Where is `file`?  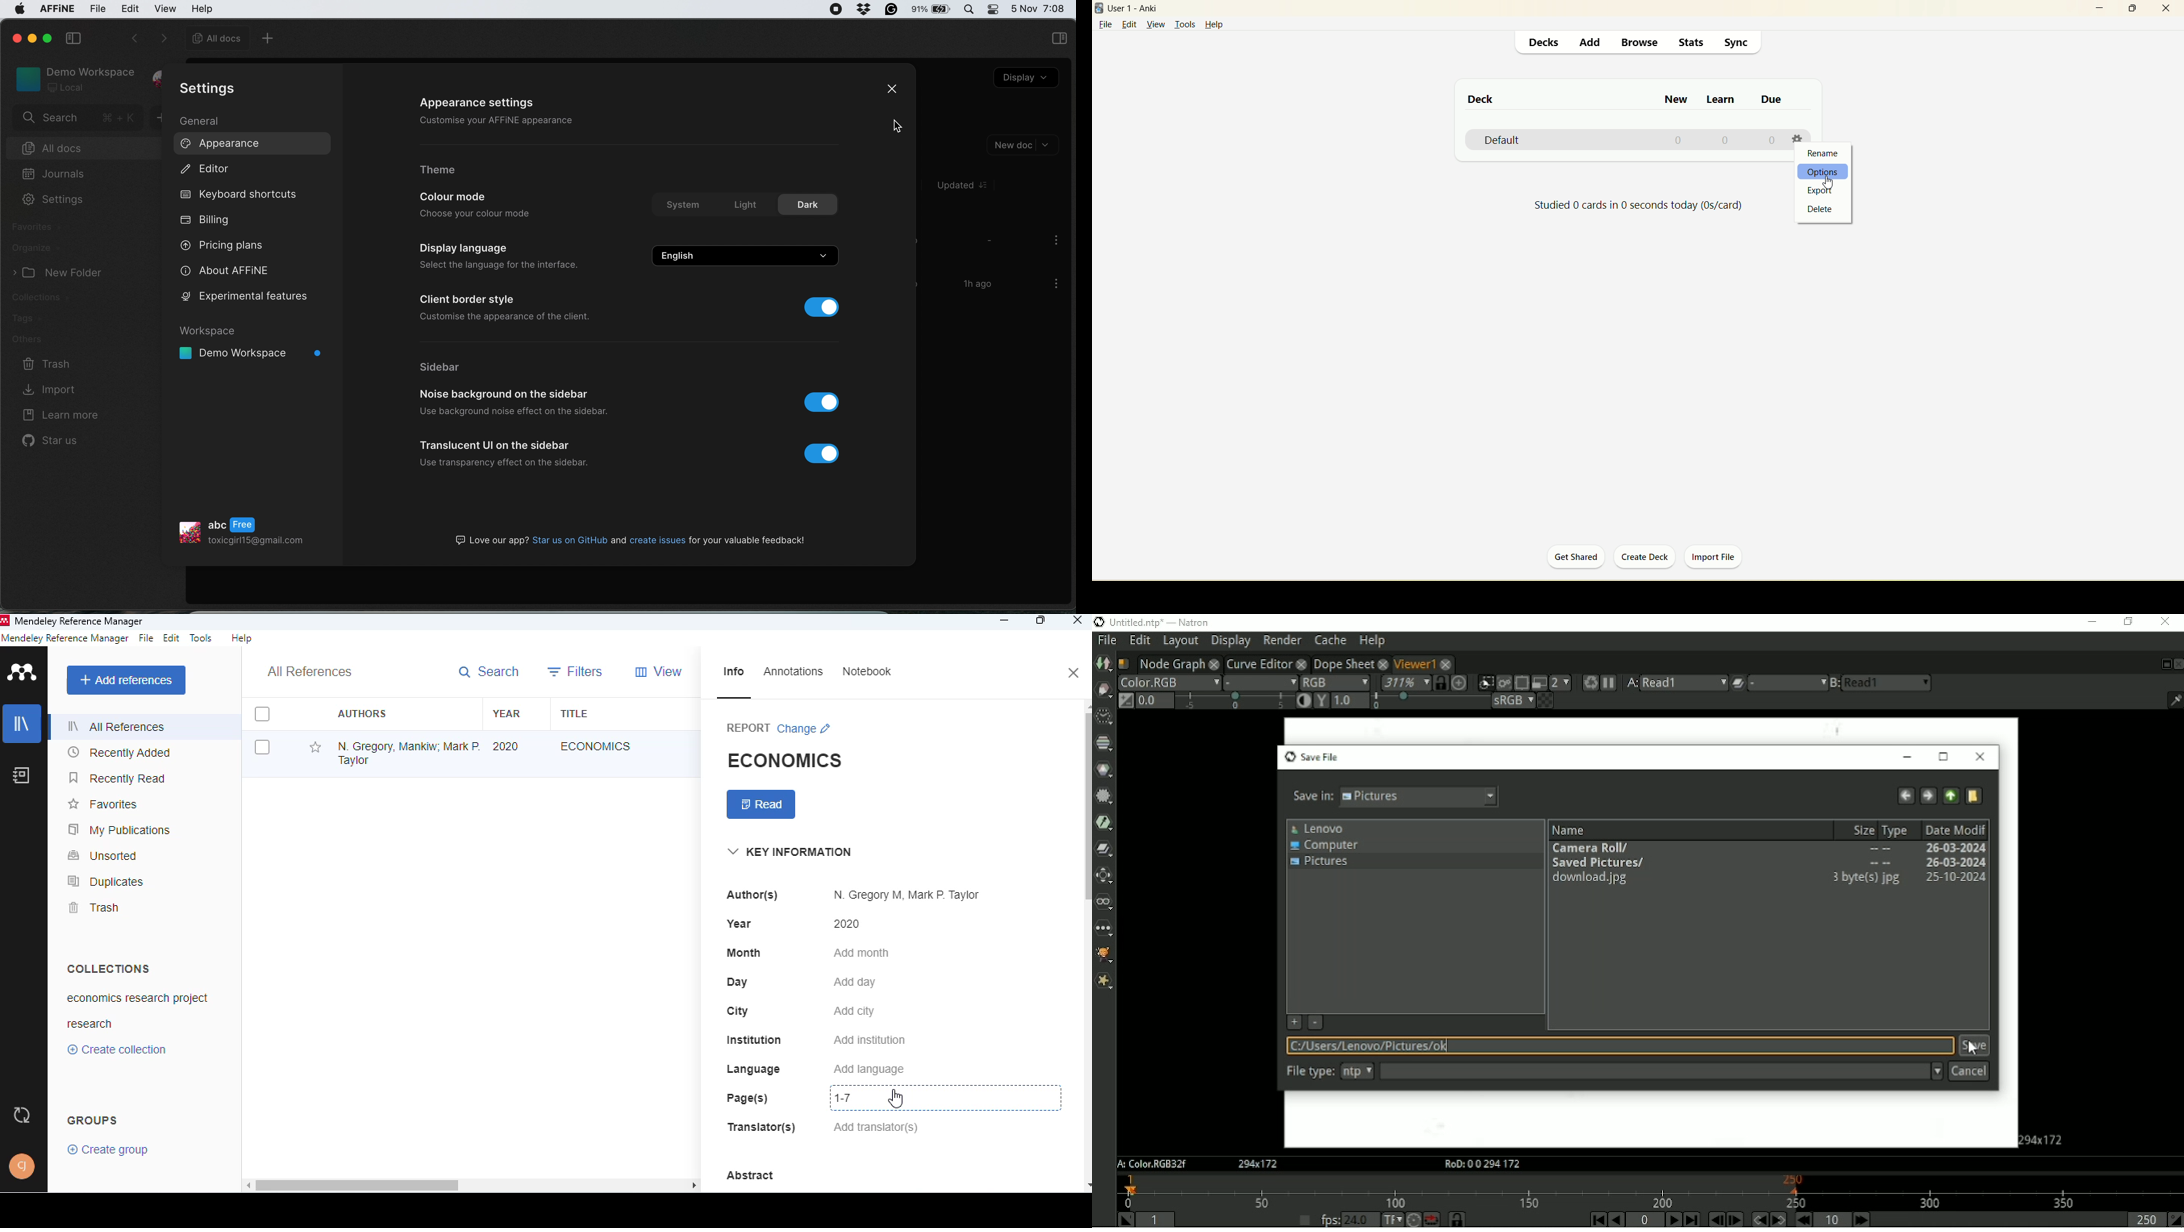 file is located at coordinates (1106, 24).